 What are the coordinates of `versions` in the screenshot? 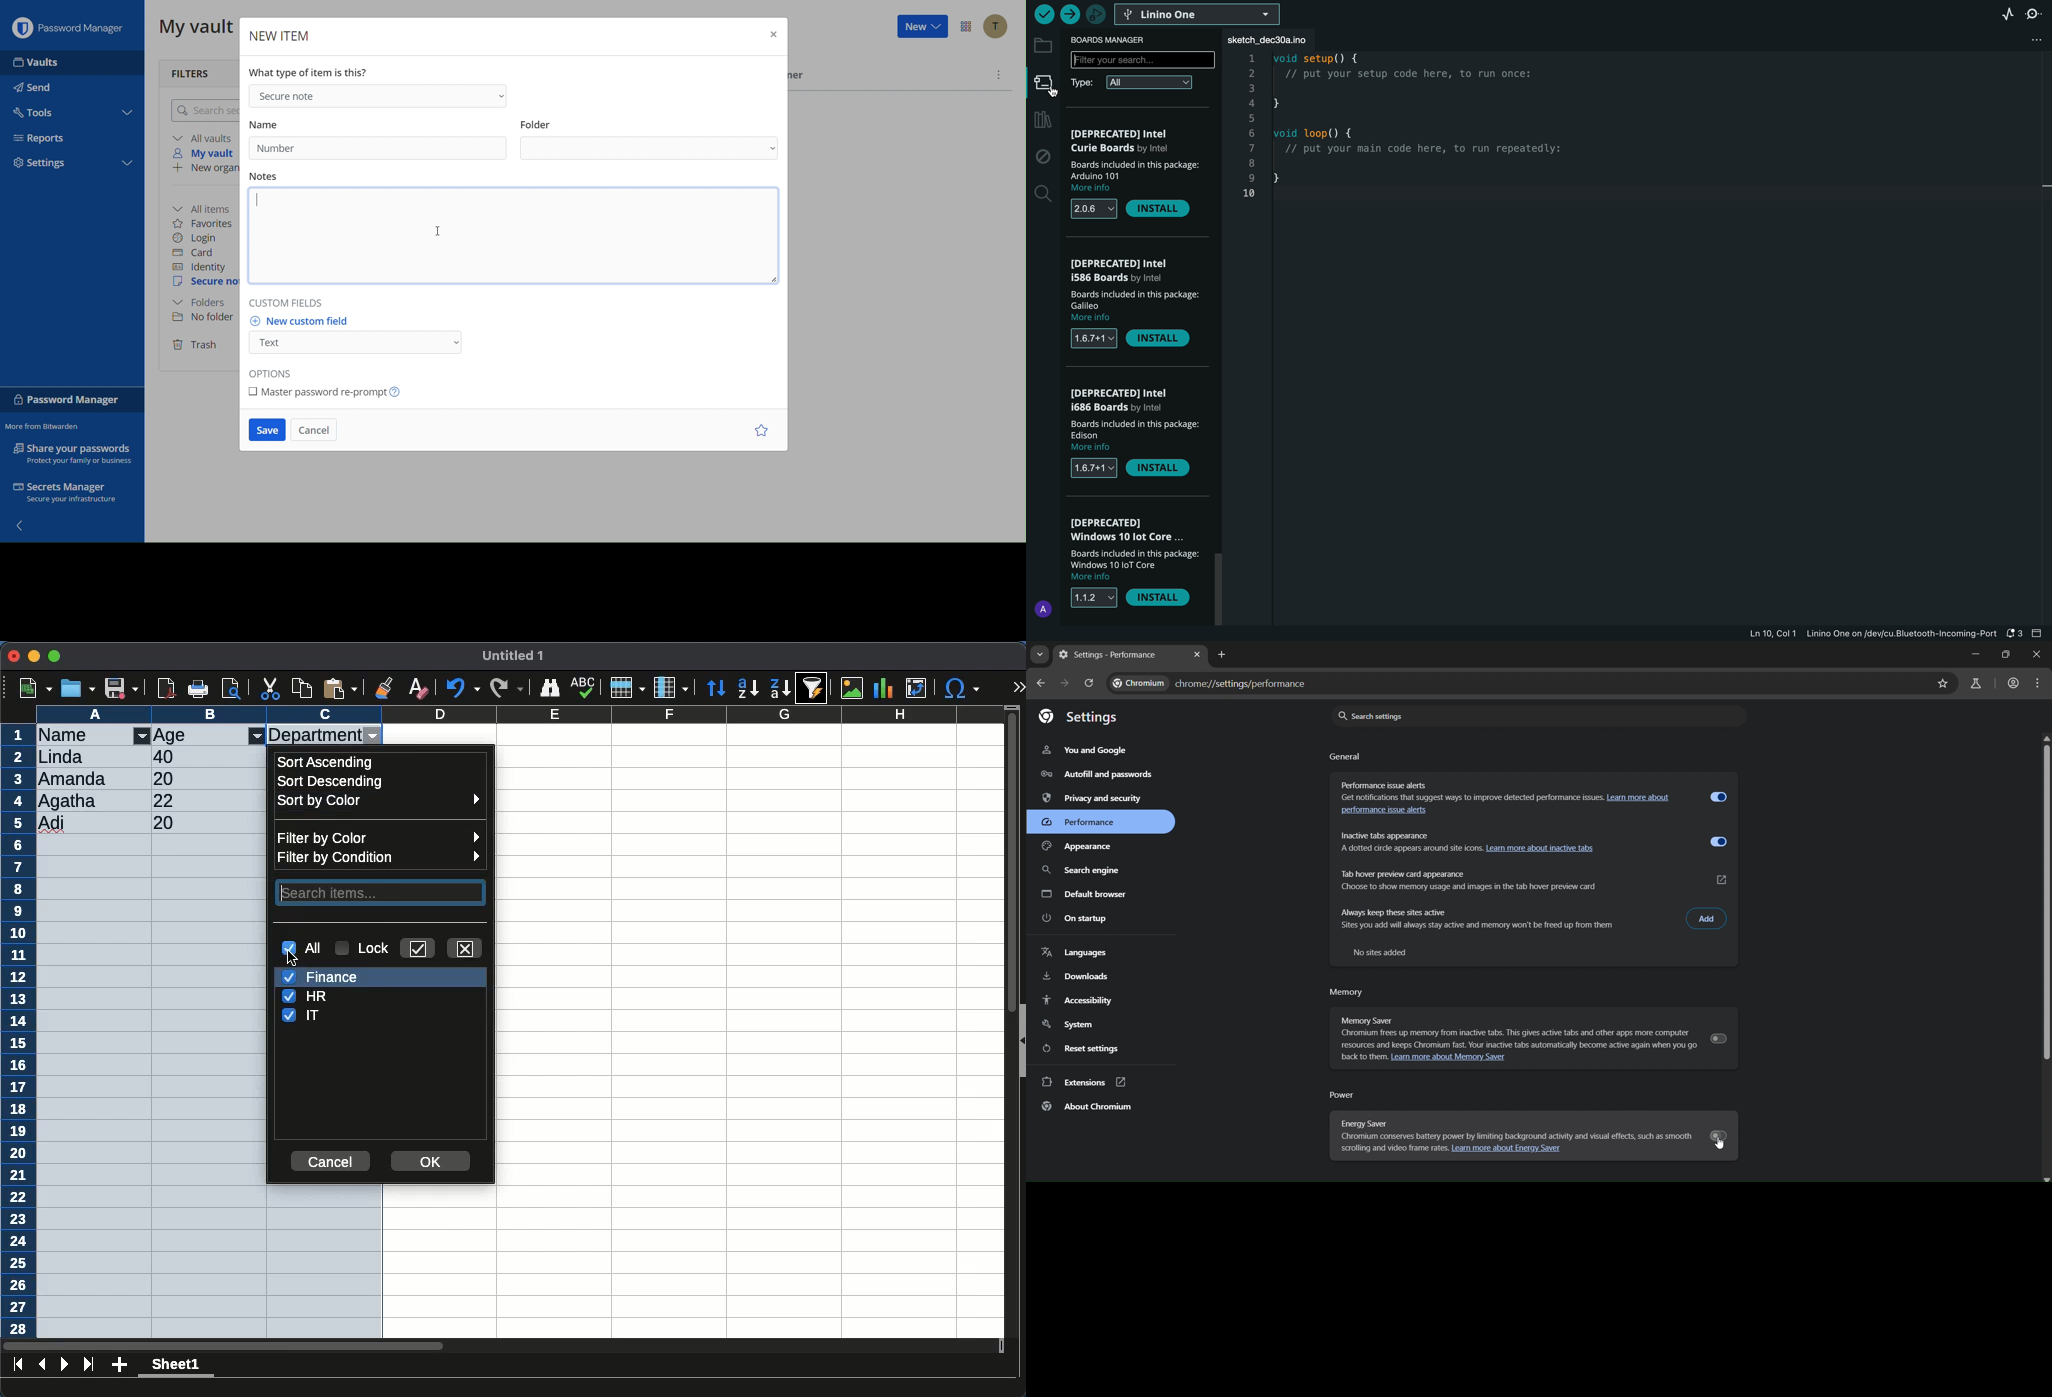 It's located at (1094, 209).